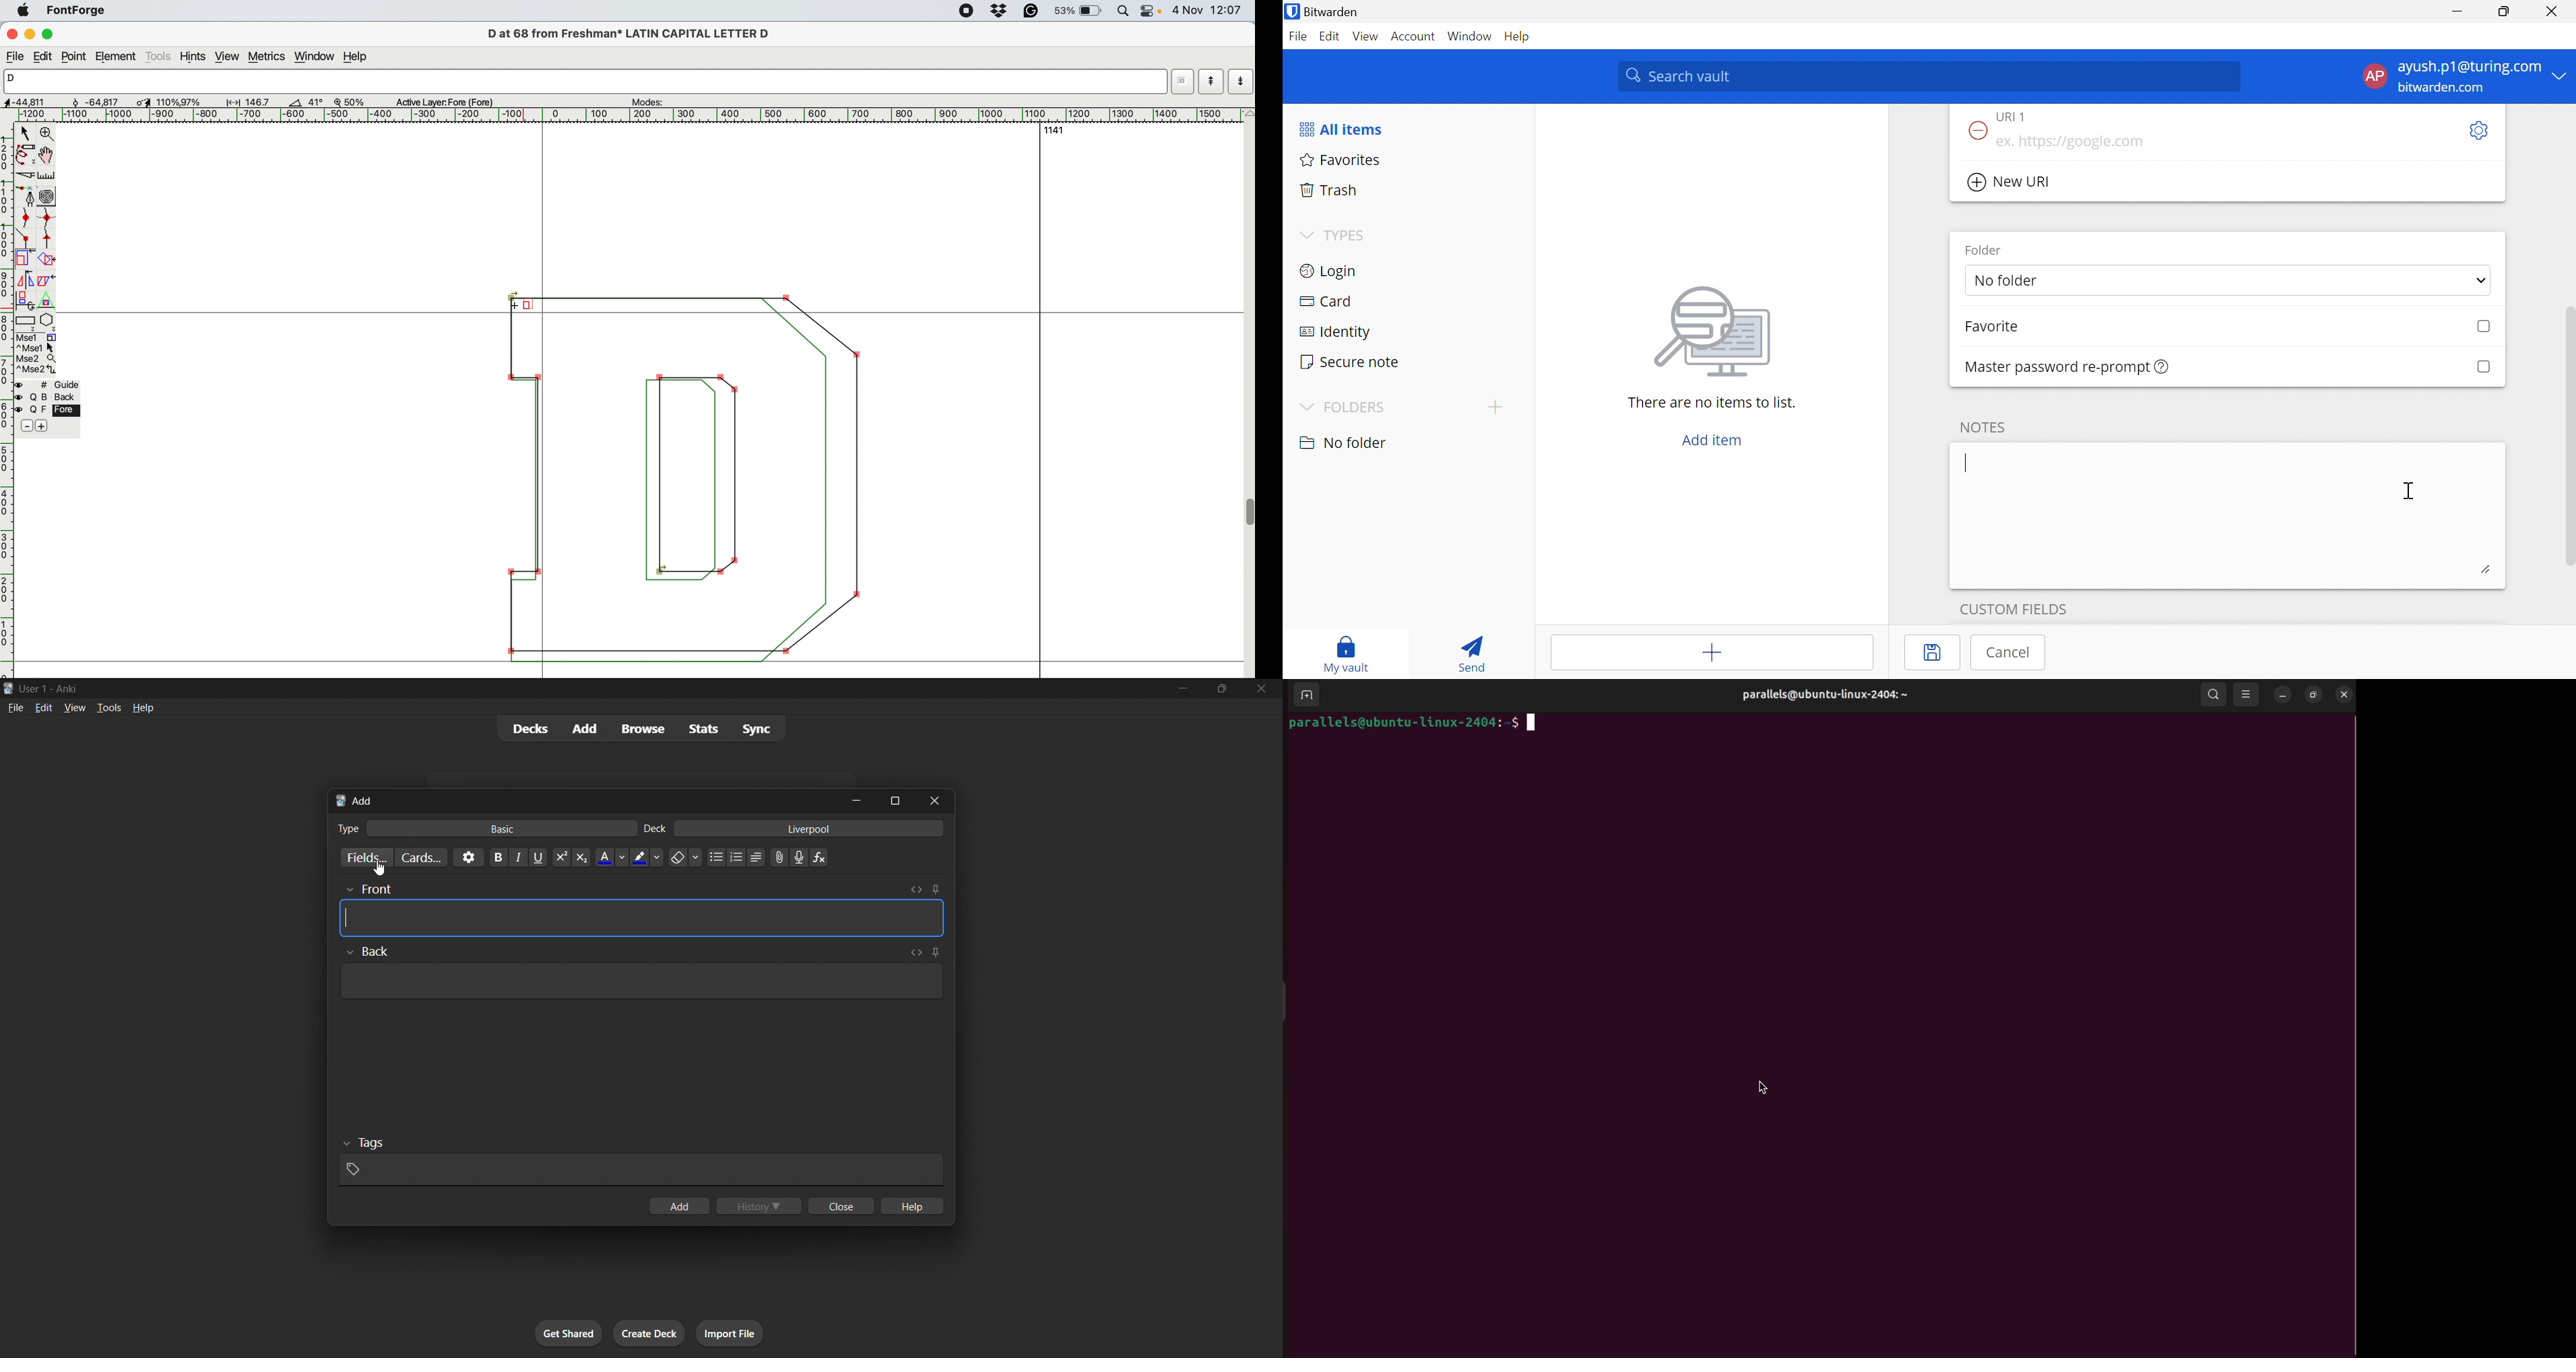  What do you see at coordinates (717, 857) in the screenshot?
I see `Unordered list` at bounding box center [717, 857].